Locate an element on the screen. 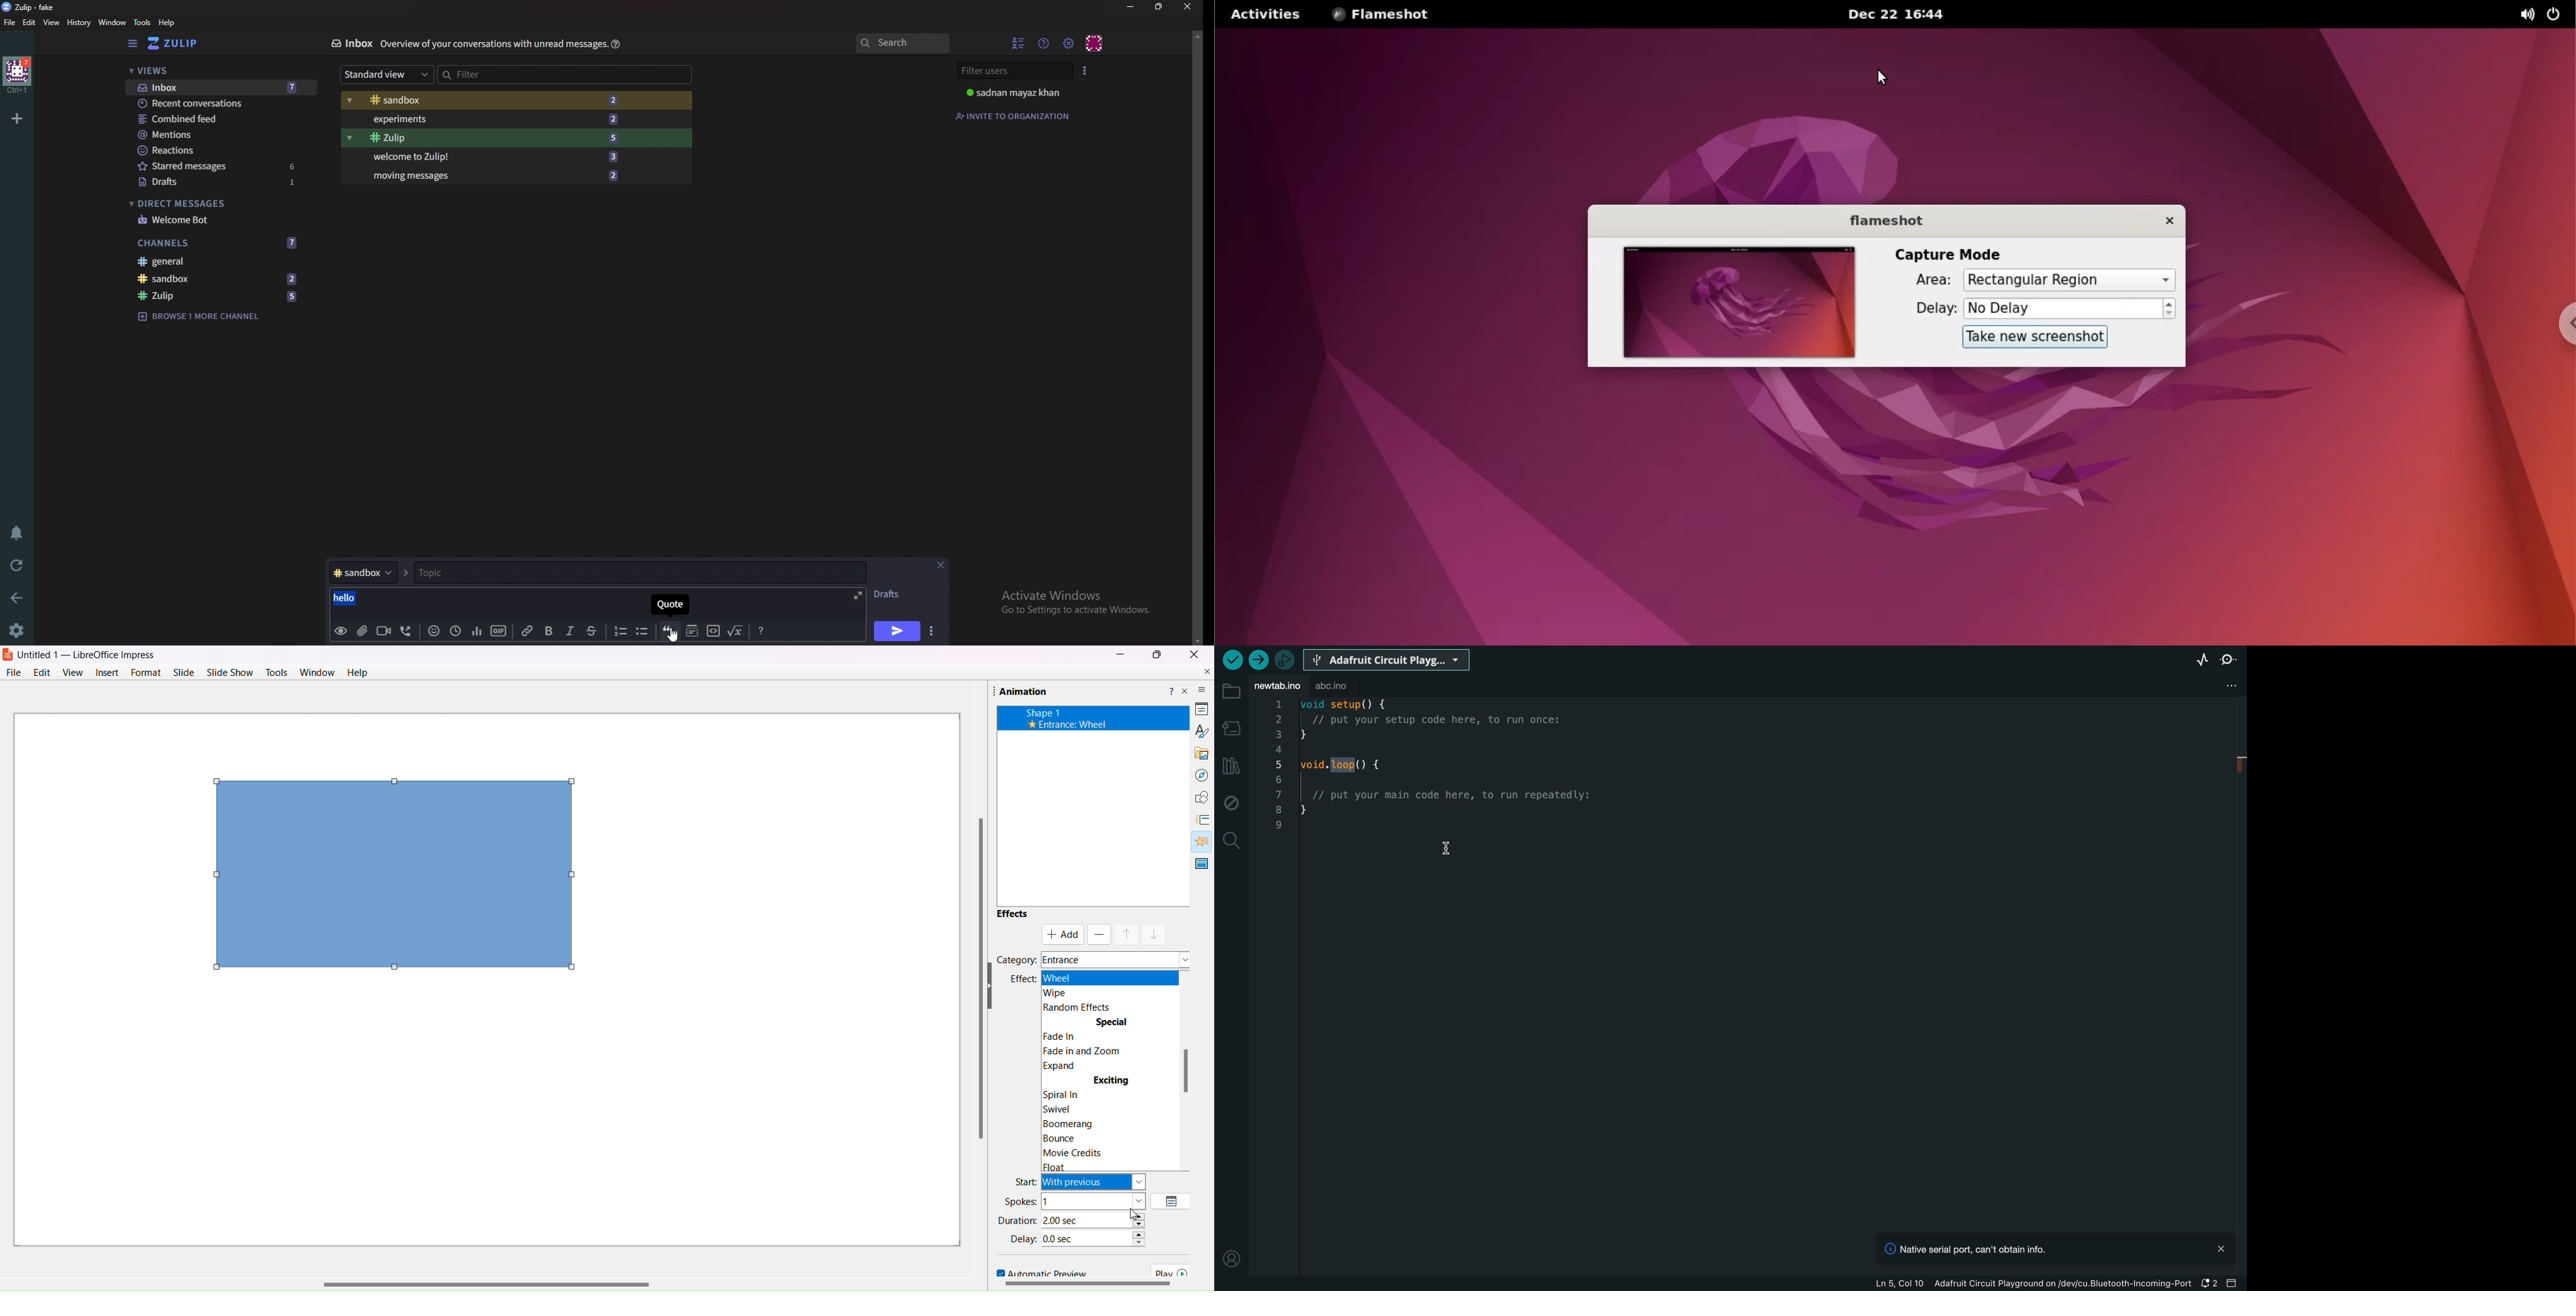 The width and height of the screenshot is (2576, 1316). Tools is located at coordinates (143, 23).